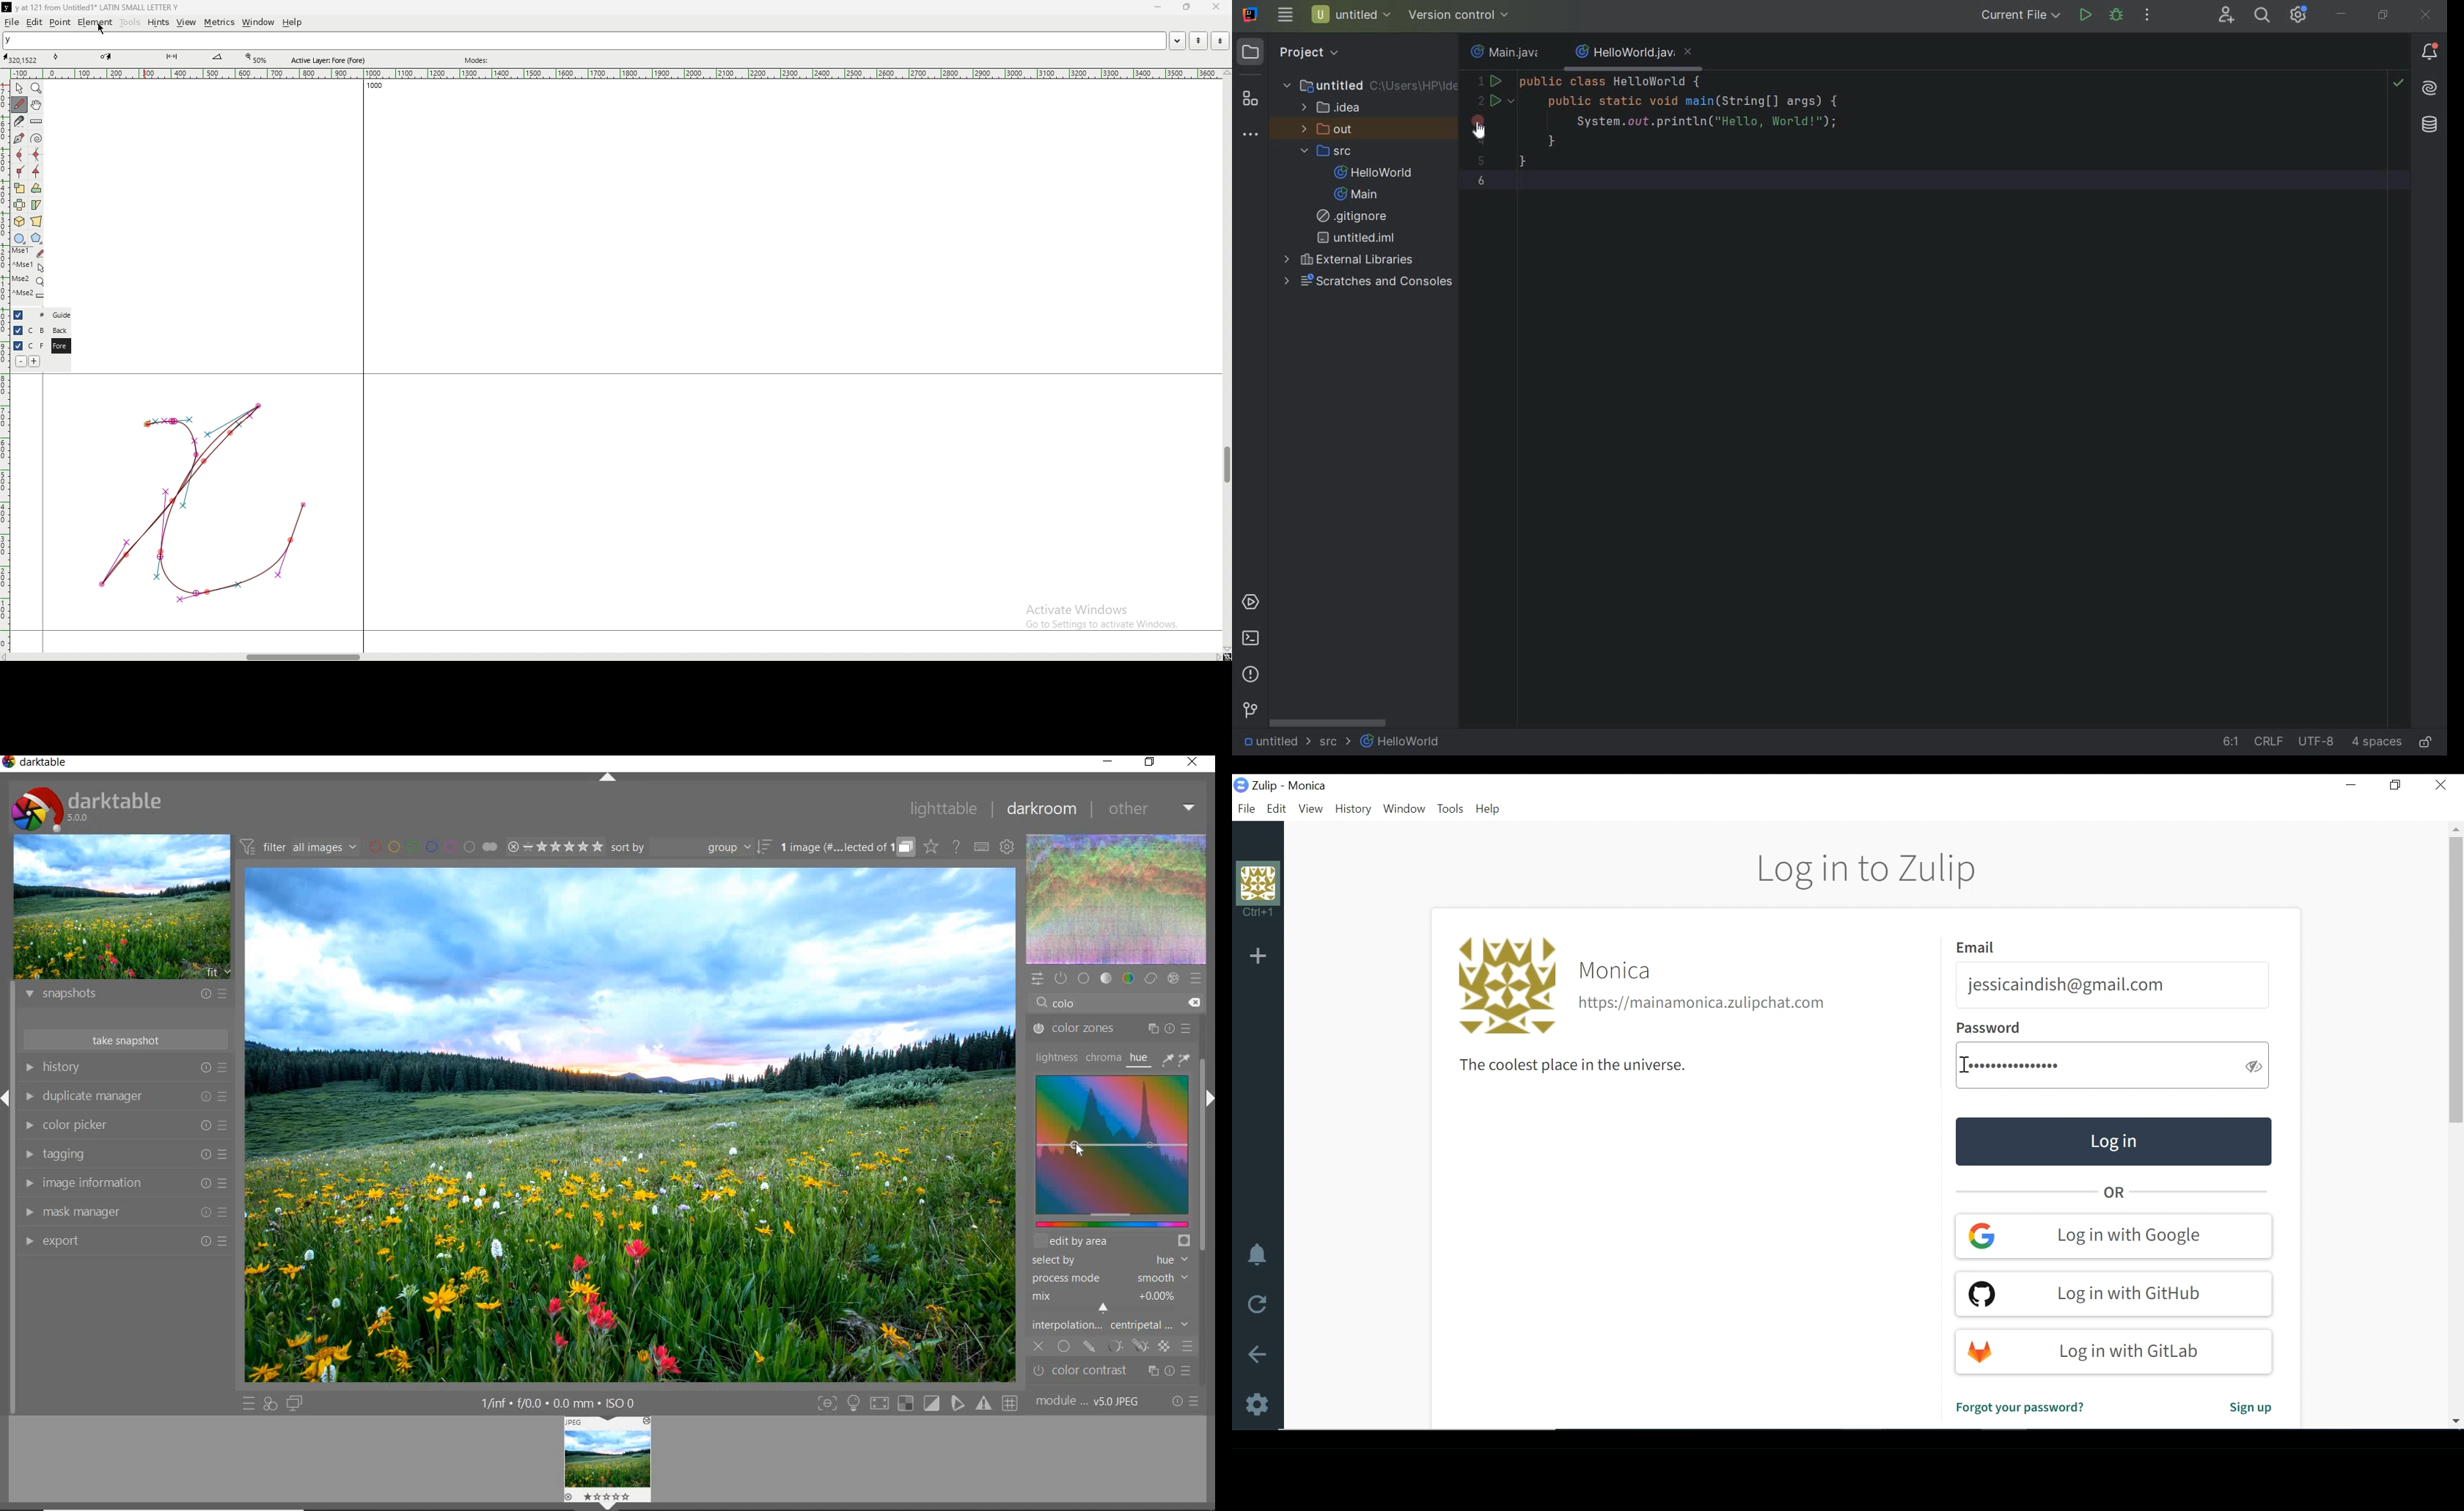 The width and height of the screenshot is (2464, 1512). What do you see at coordinates (124, 1211) in the screenshot?
I see `mask manager` at bounding box center [124, 1211].